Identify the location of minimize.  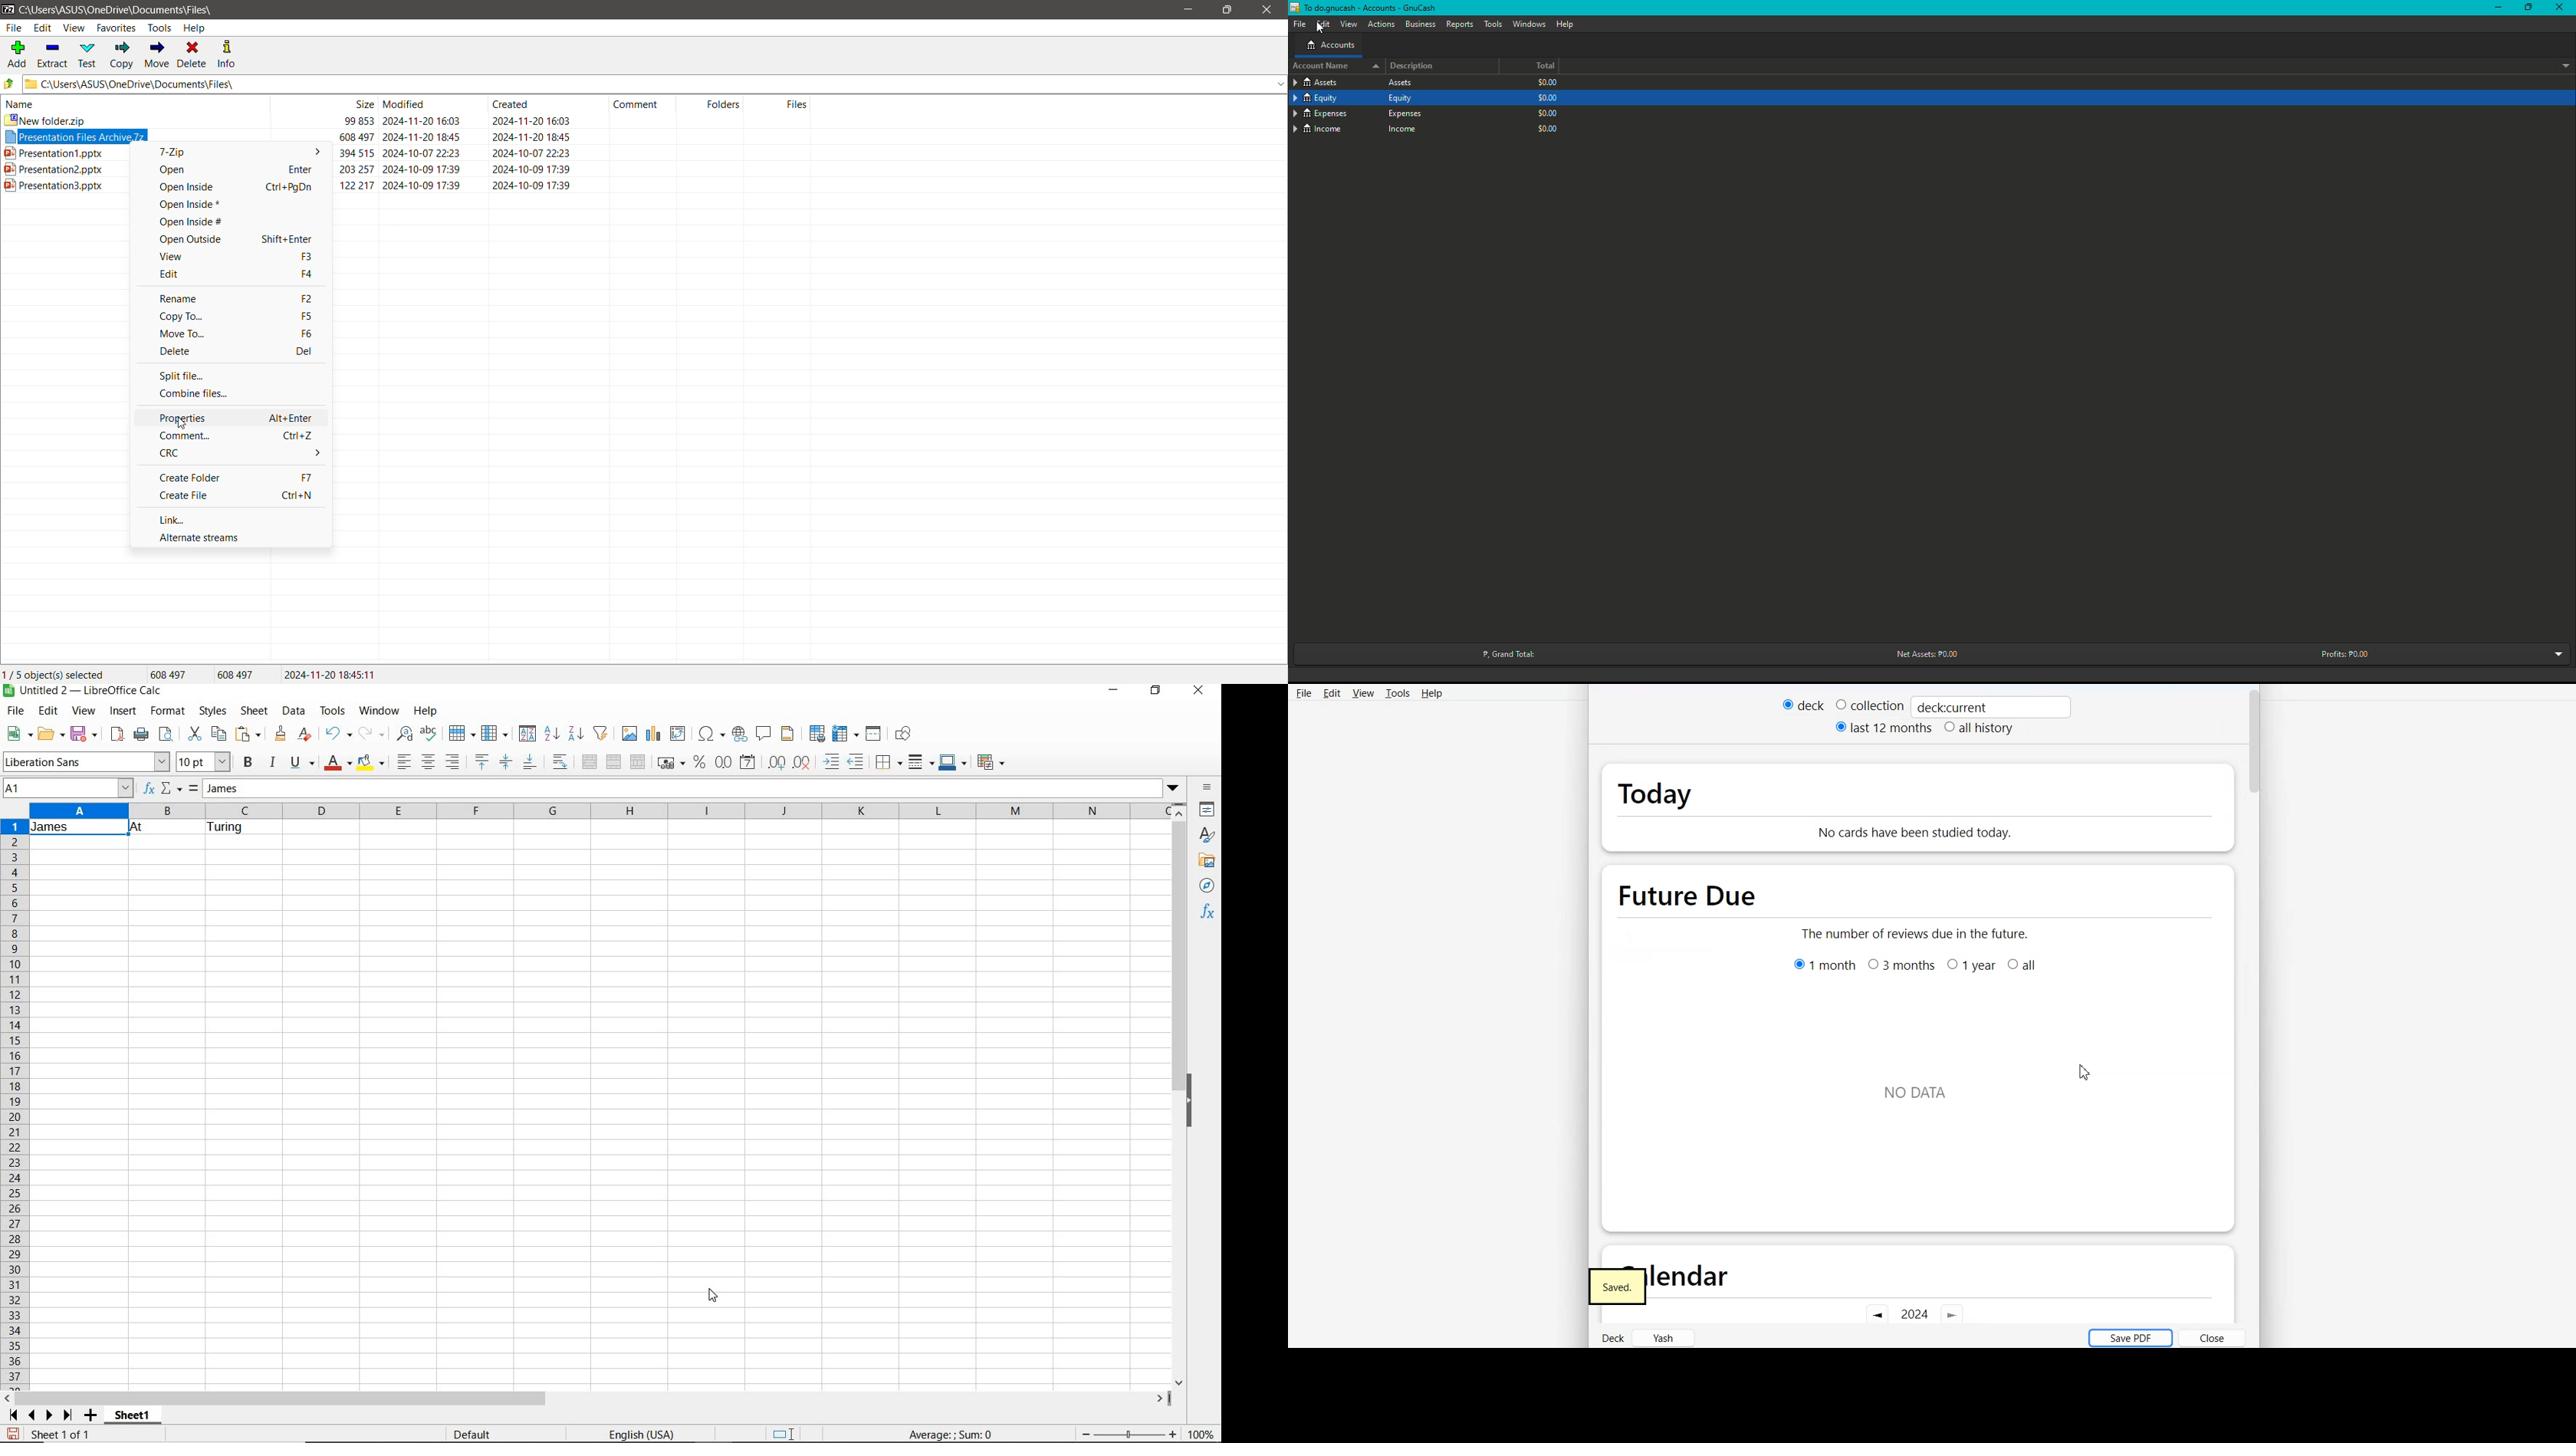
(1113, 692).